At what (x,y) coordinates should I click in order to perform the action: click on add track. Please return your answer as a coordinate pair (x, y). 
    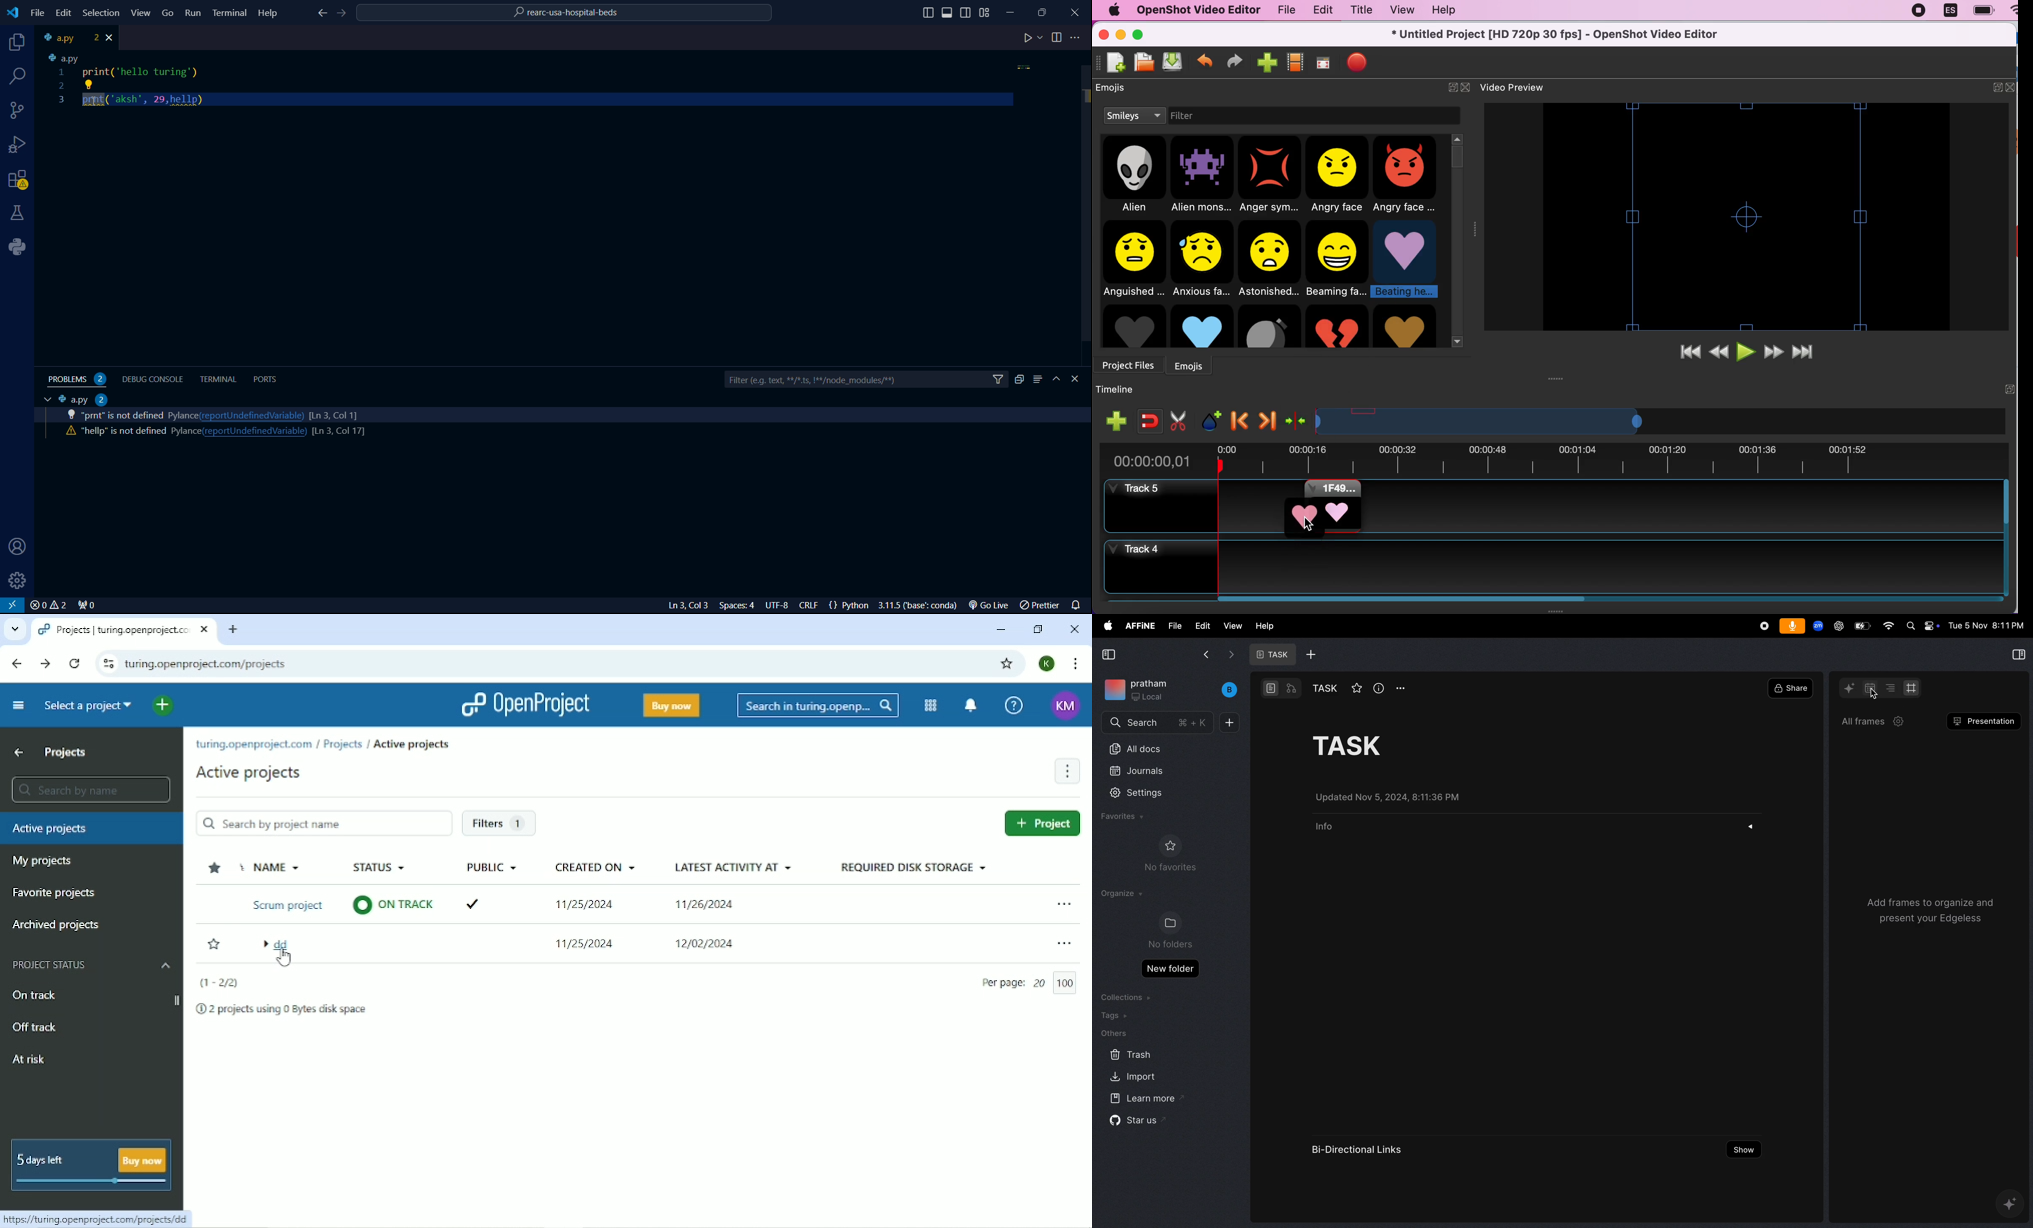
    Looking at the image, I should click on (1116, 421).